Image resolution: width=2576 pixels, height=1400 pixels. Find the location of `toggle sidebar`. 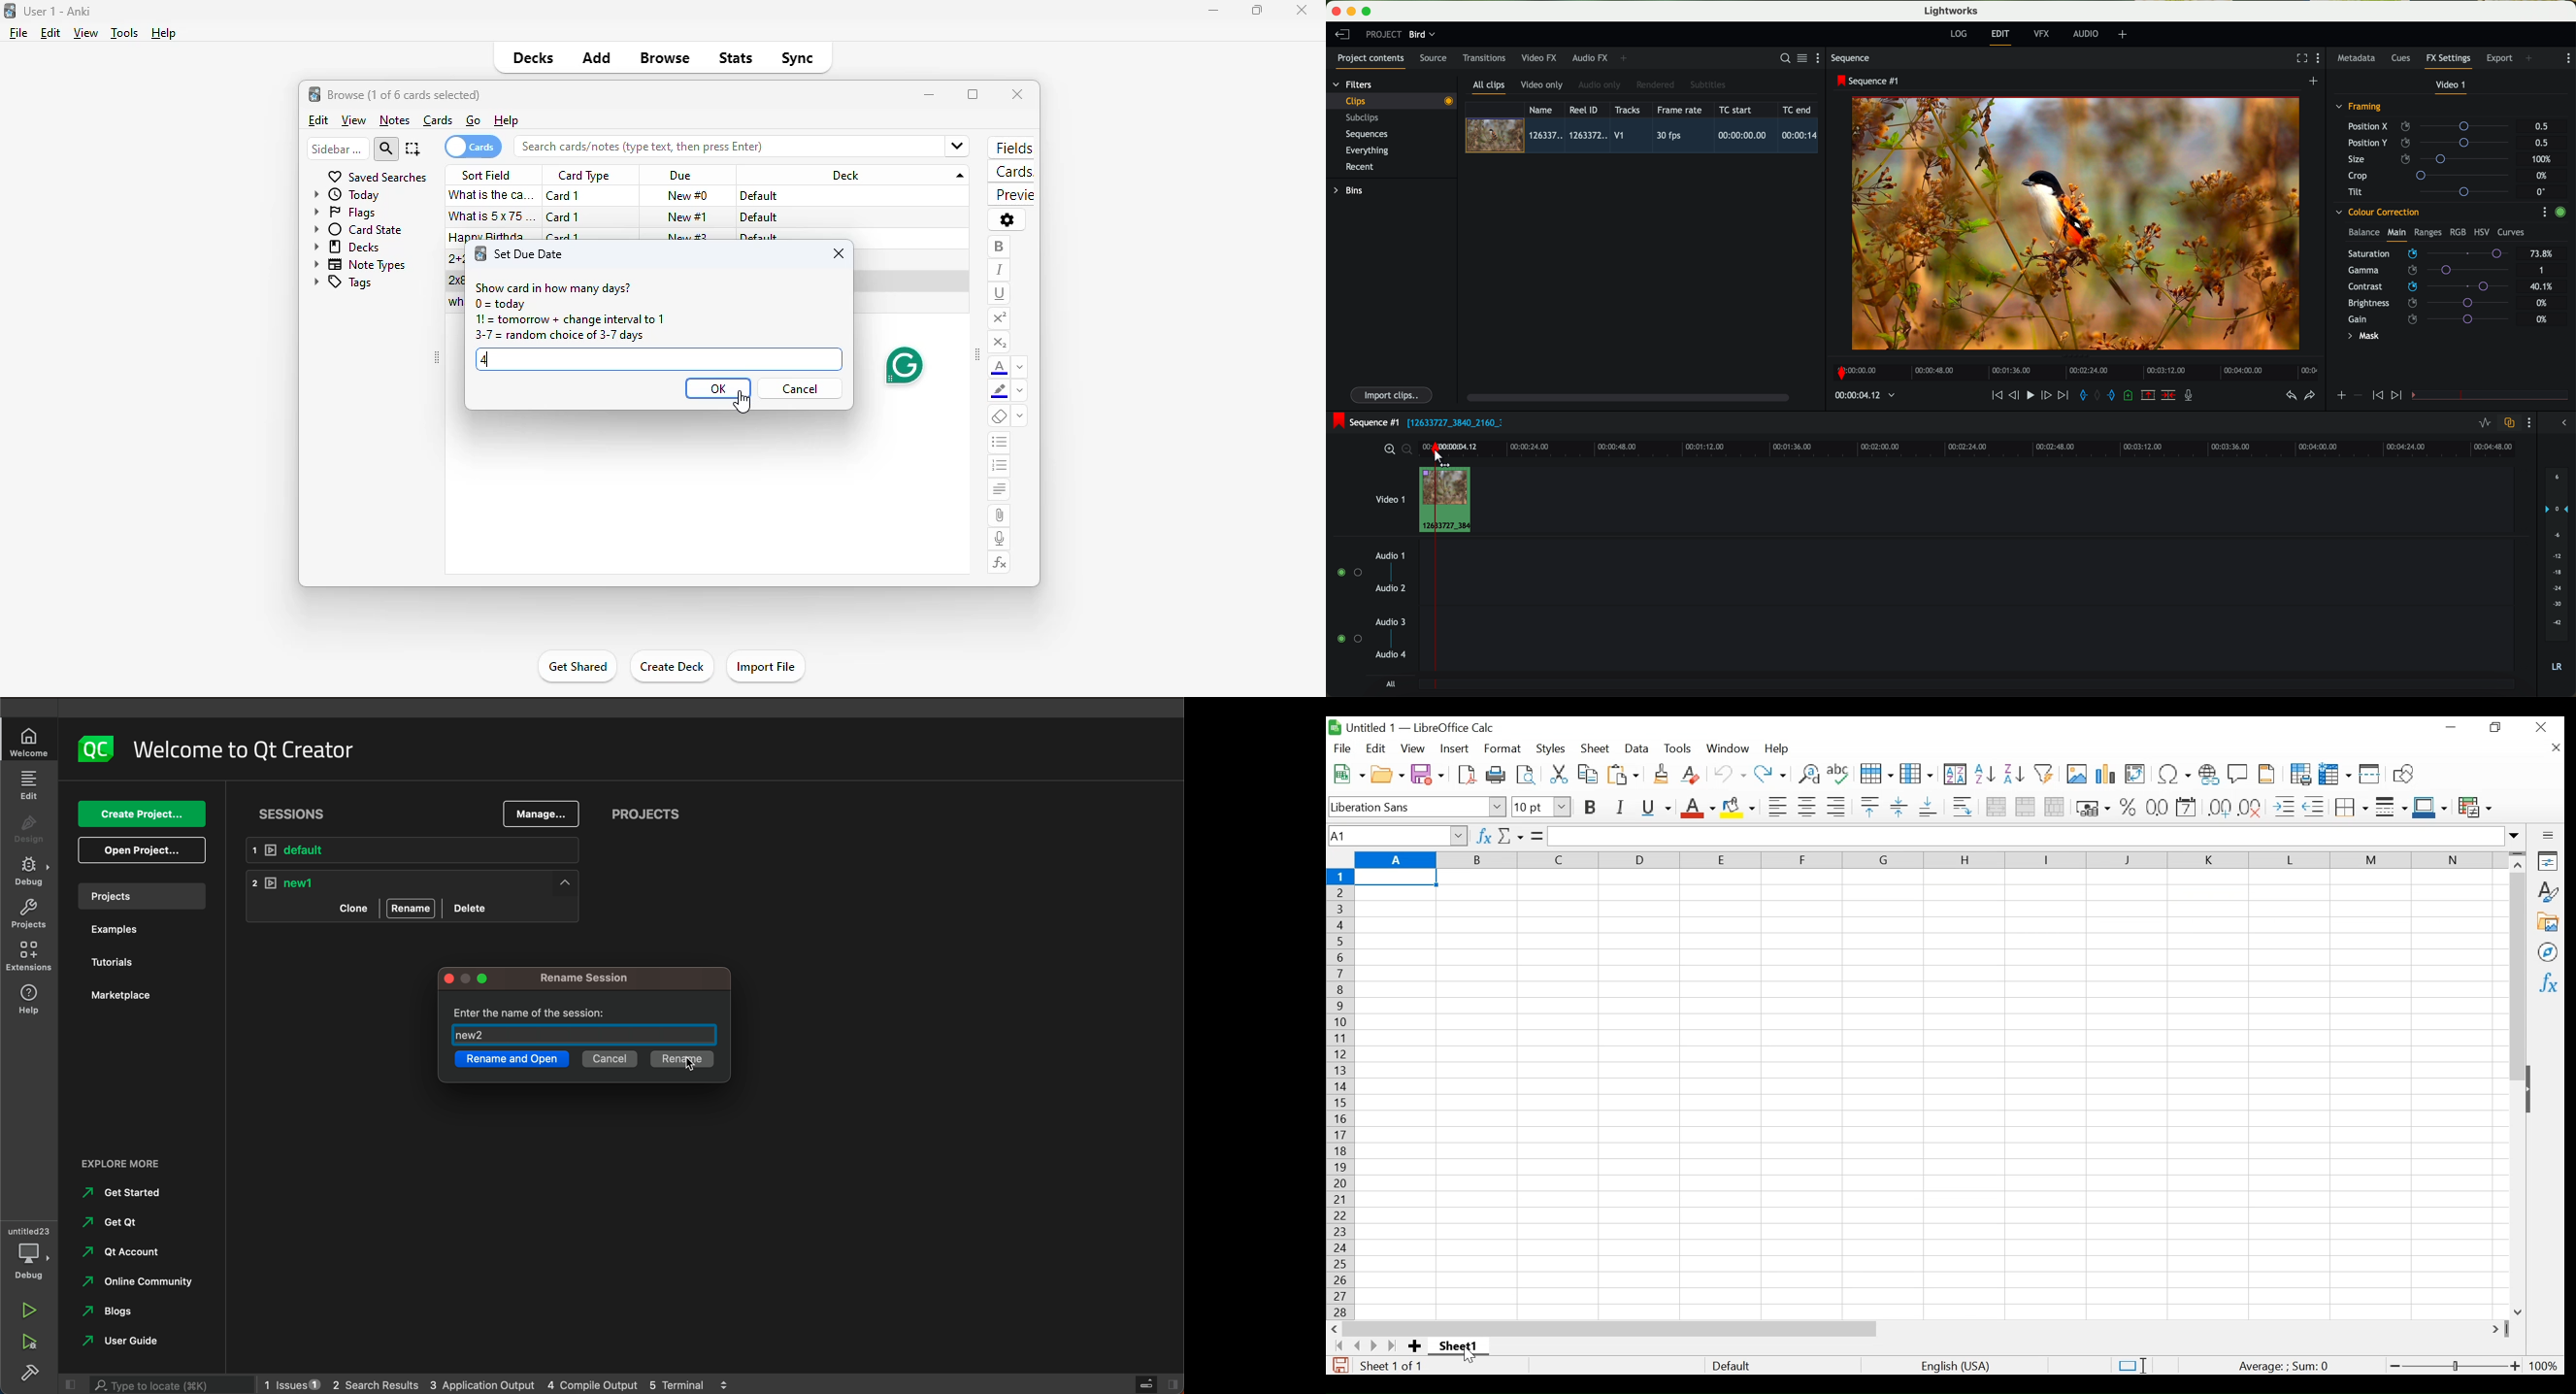

toggle sidebar is located at coordinates (436, 358).